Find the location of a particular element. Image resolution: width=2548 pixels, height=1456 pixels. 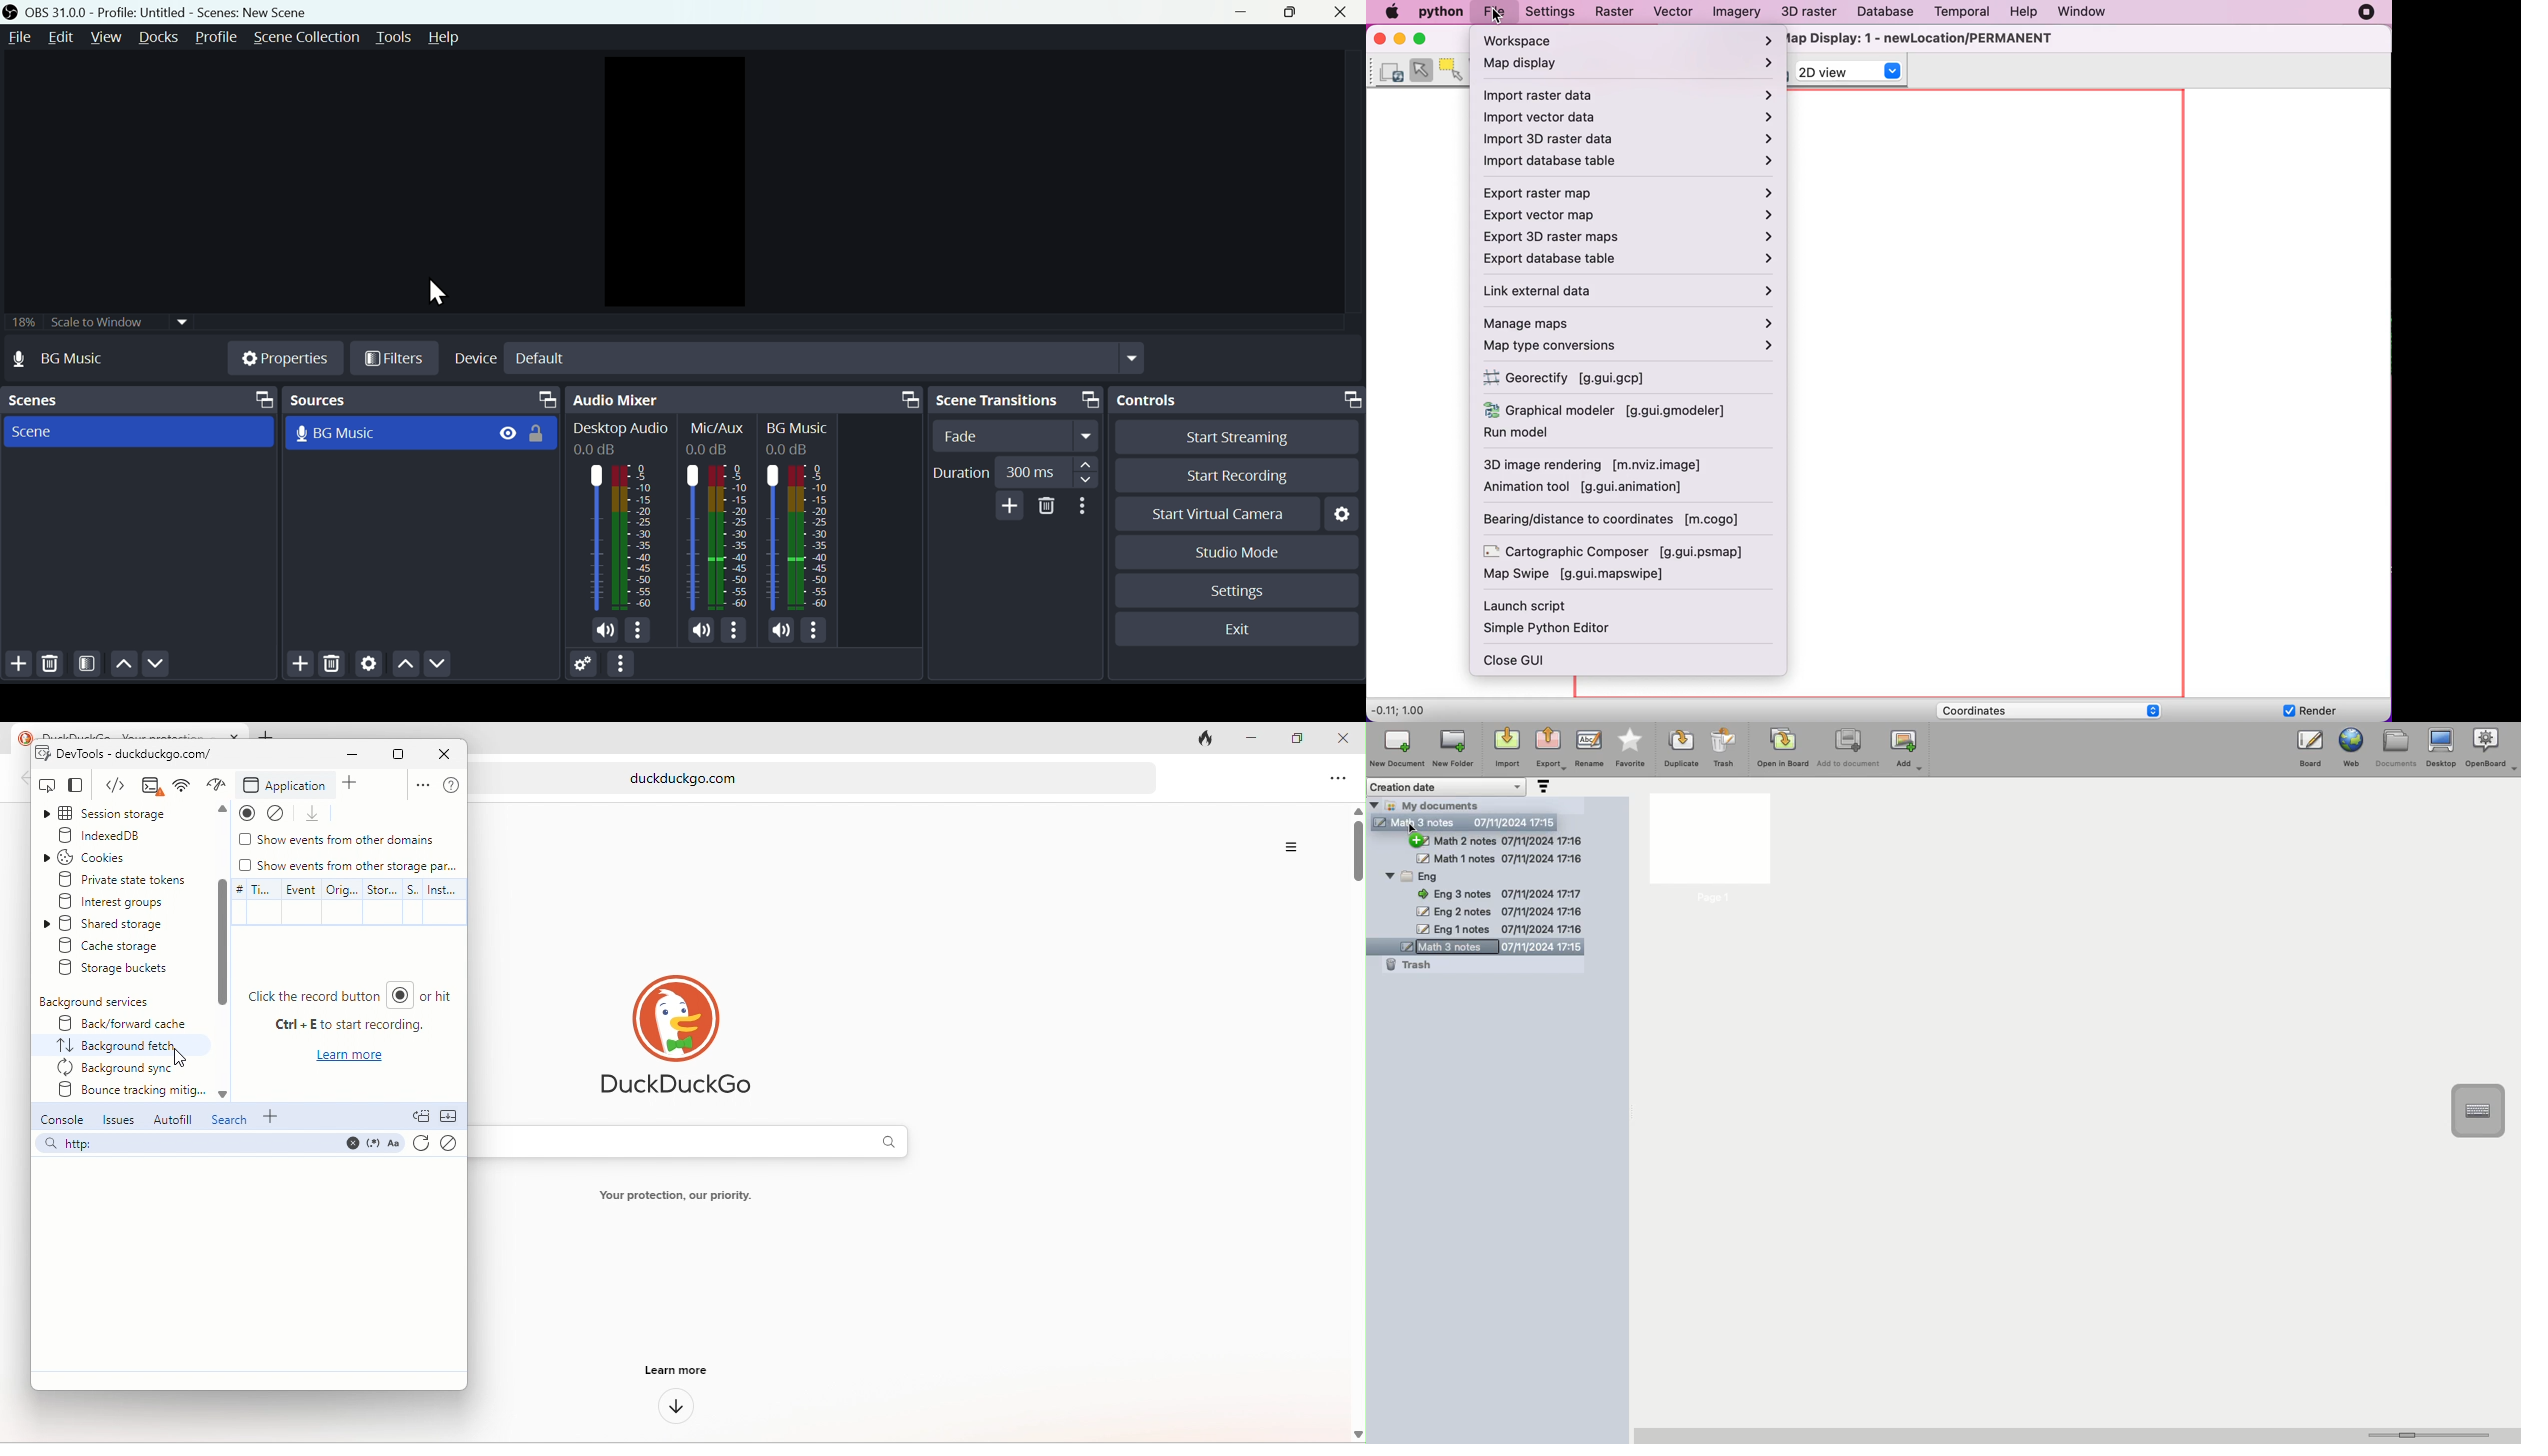

Default is located at coordinates (541, 359).